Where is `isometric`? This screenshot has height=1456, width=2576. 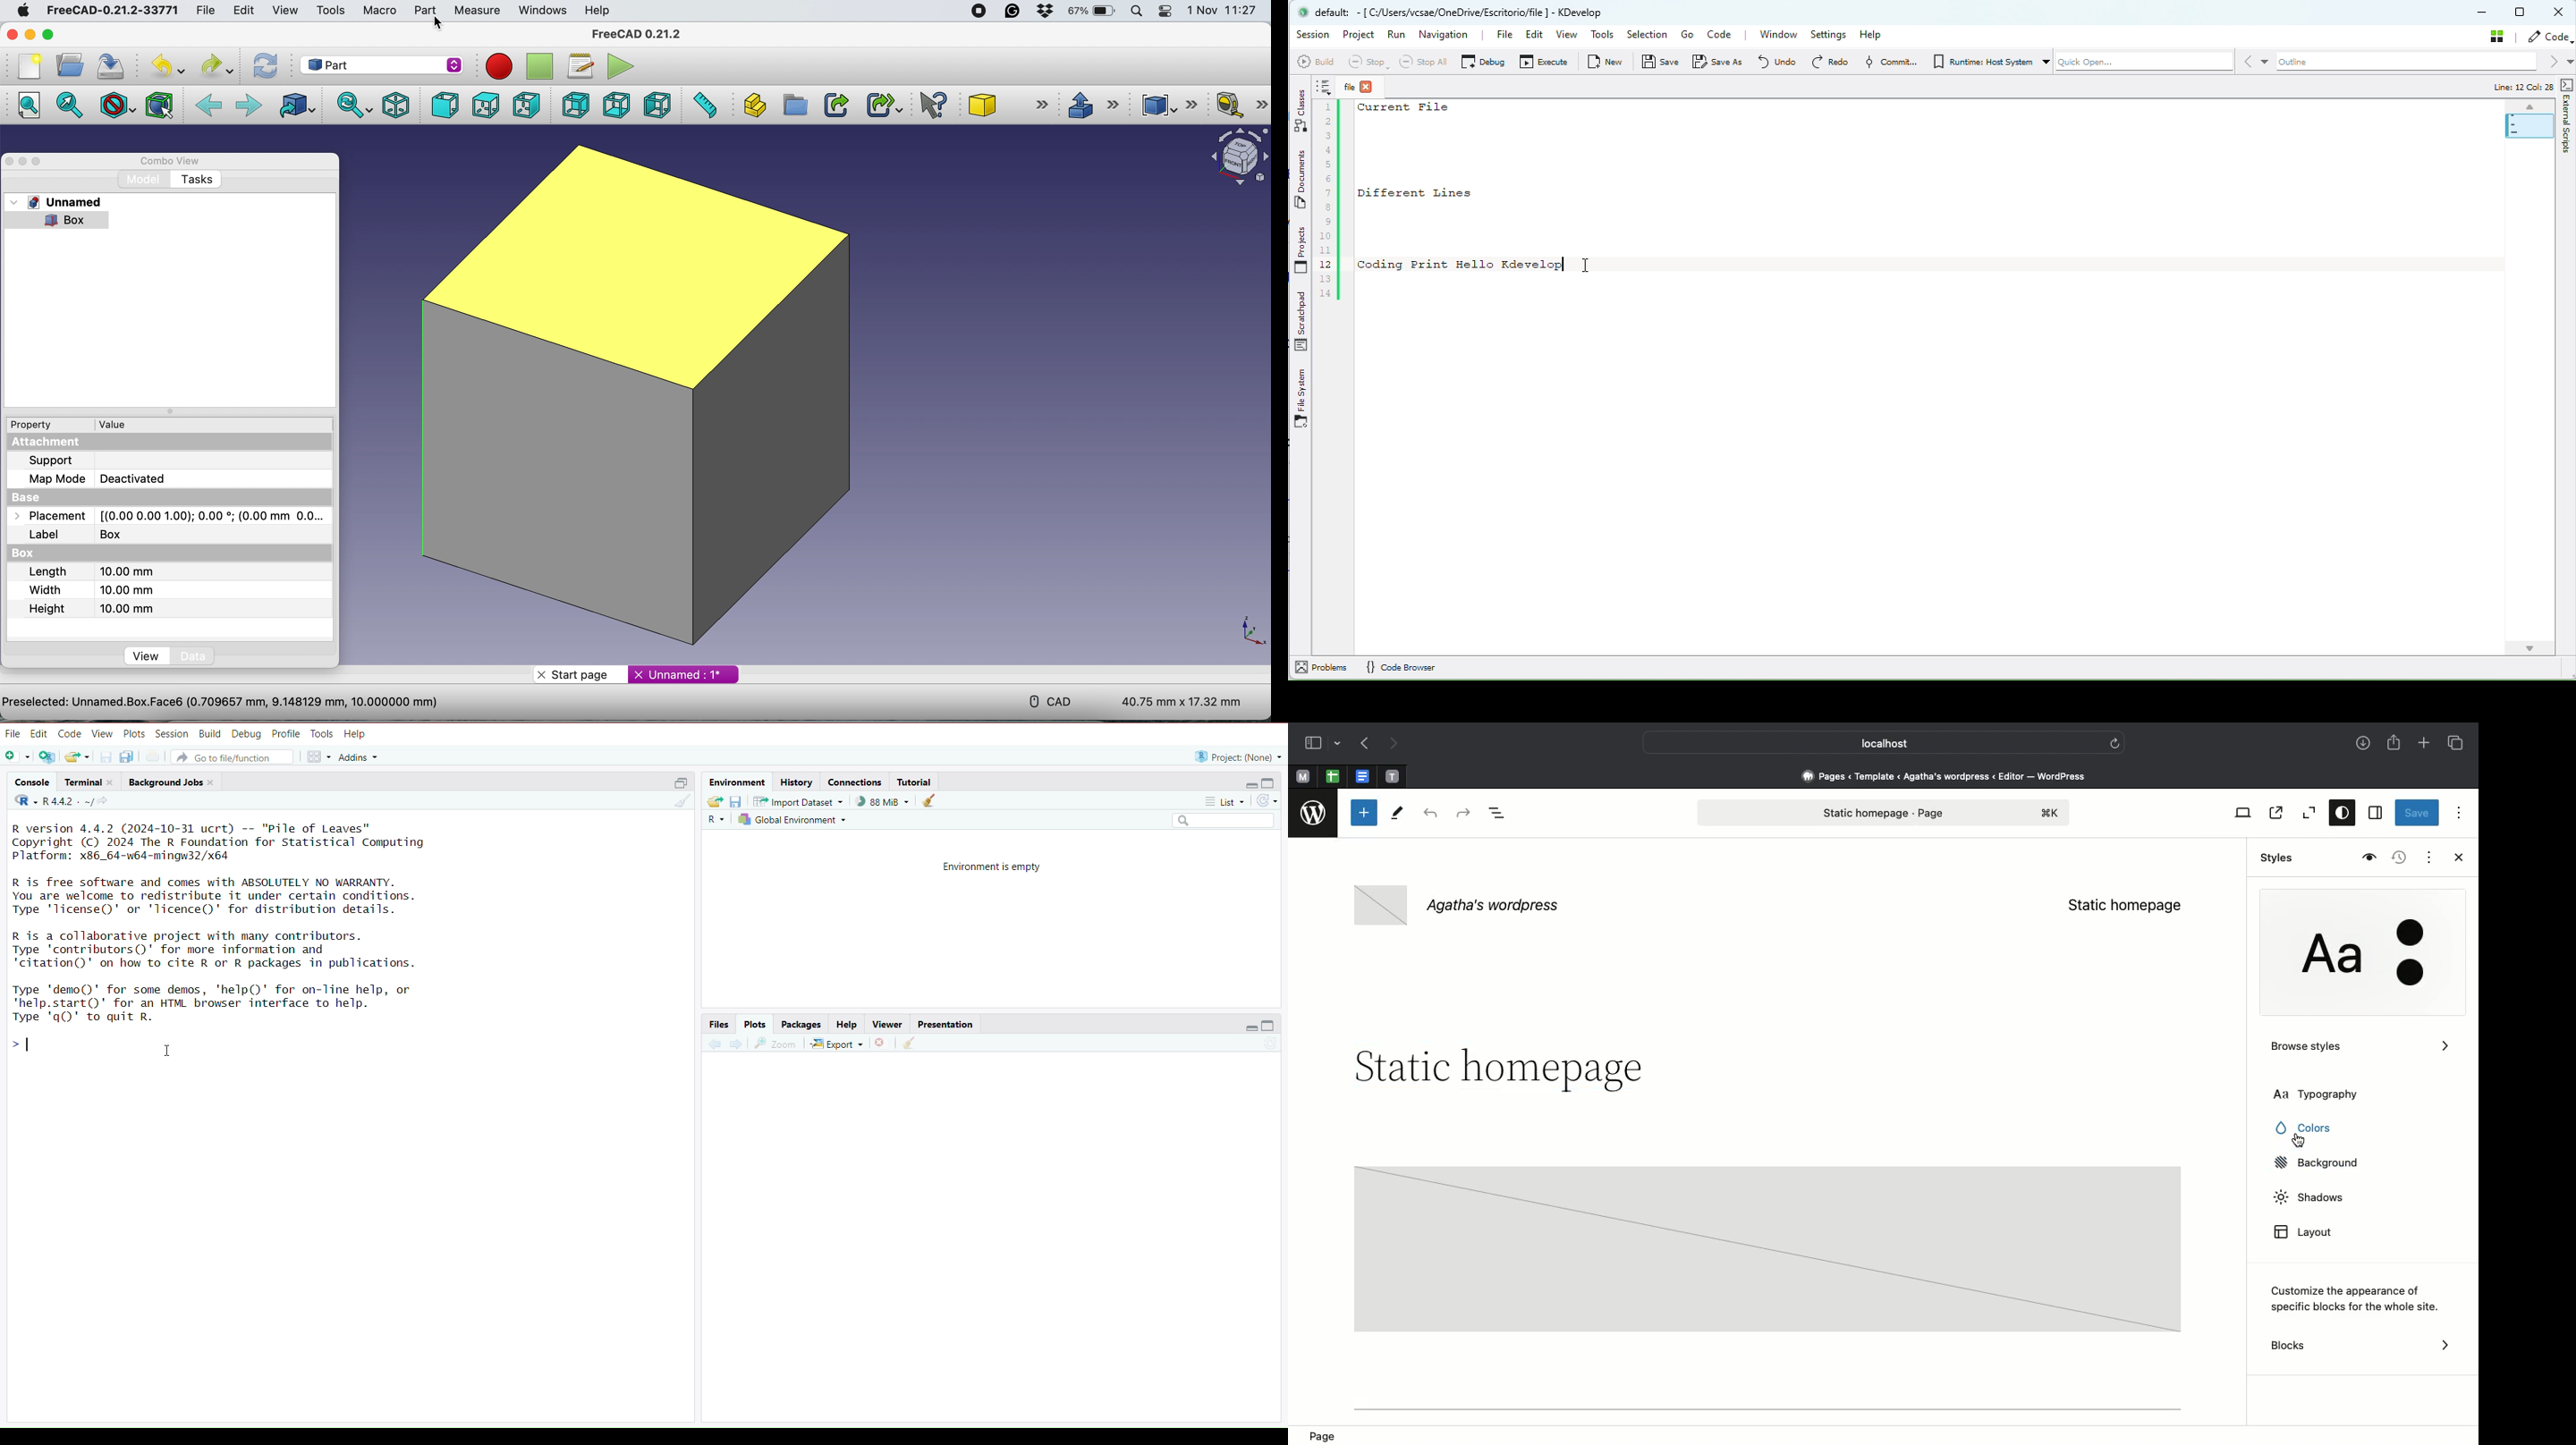
isometric is located at coordinates (394, 106).